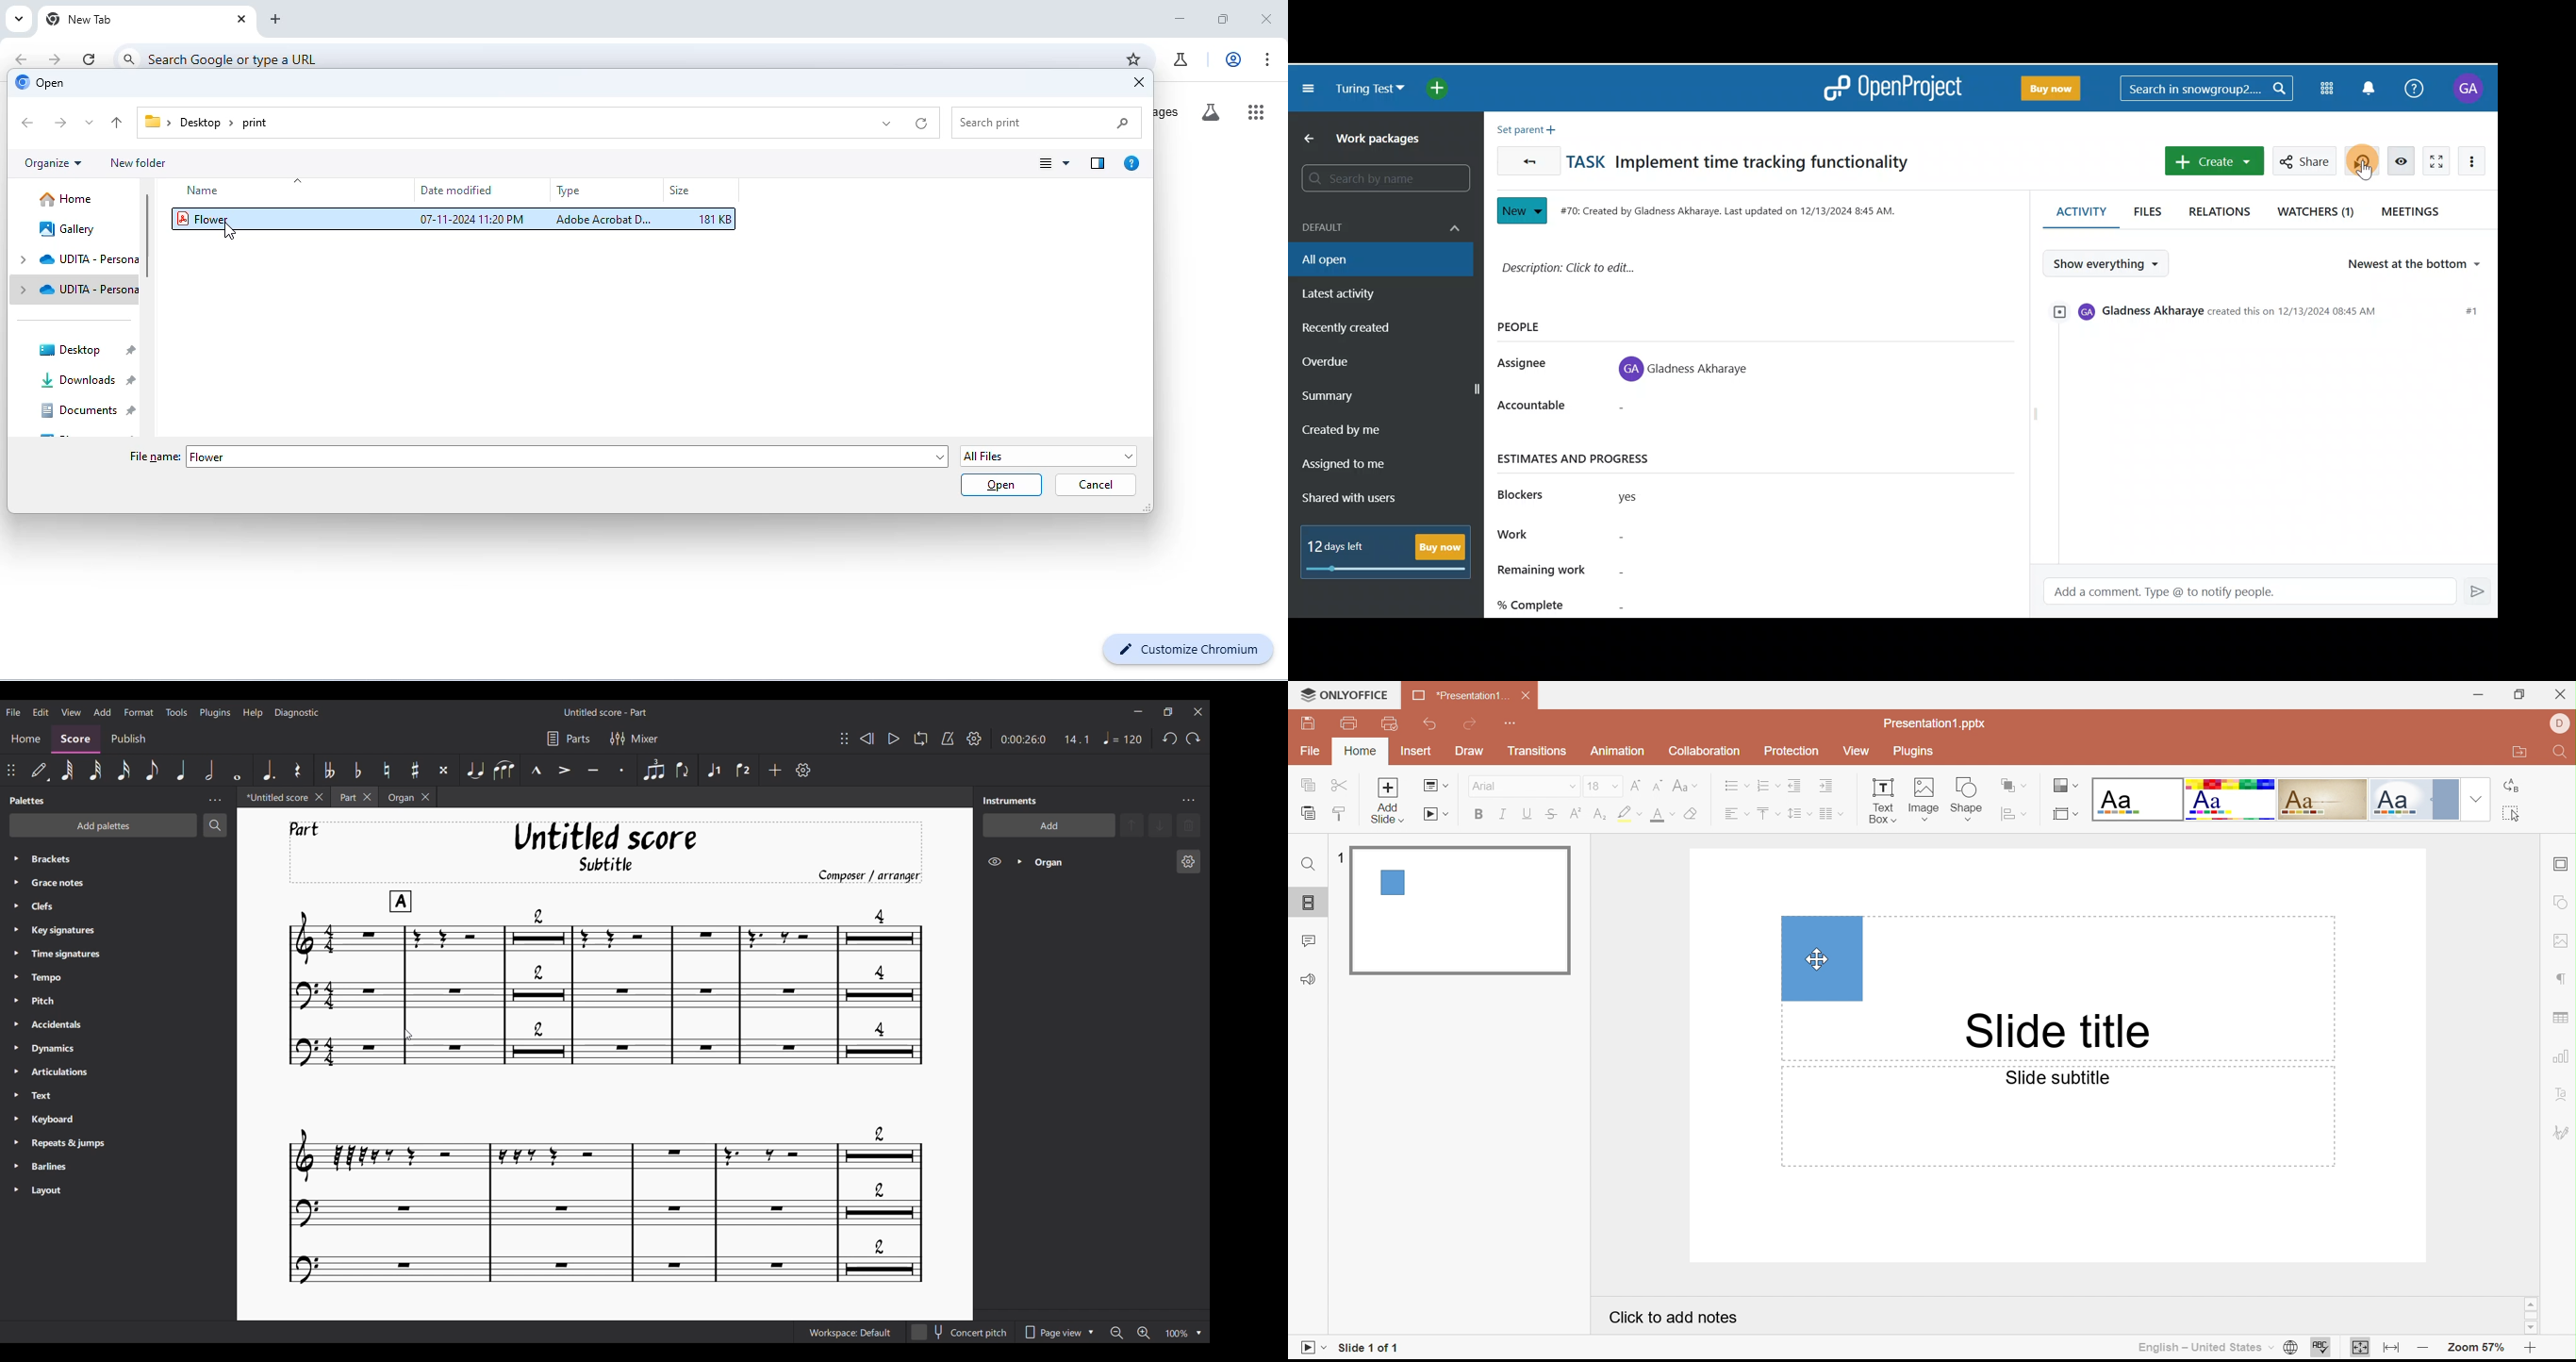  What do you see at coordinates (1526, 696) in the screenshot?
I see `Close` at bounding box center [1526, 696].